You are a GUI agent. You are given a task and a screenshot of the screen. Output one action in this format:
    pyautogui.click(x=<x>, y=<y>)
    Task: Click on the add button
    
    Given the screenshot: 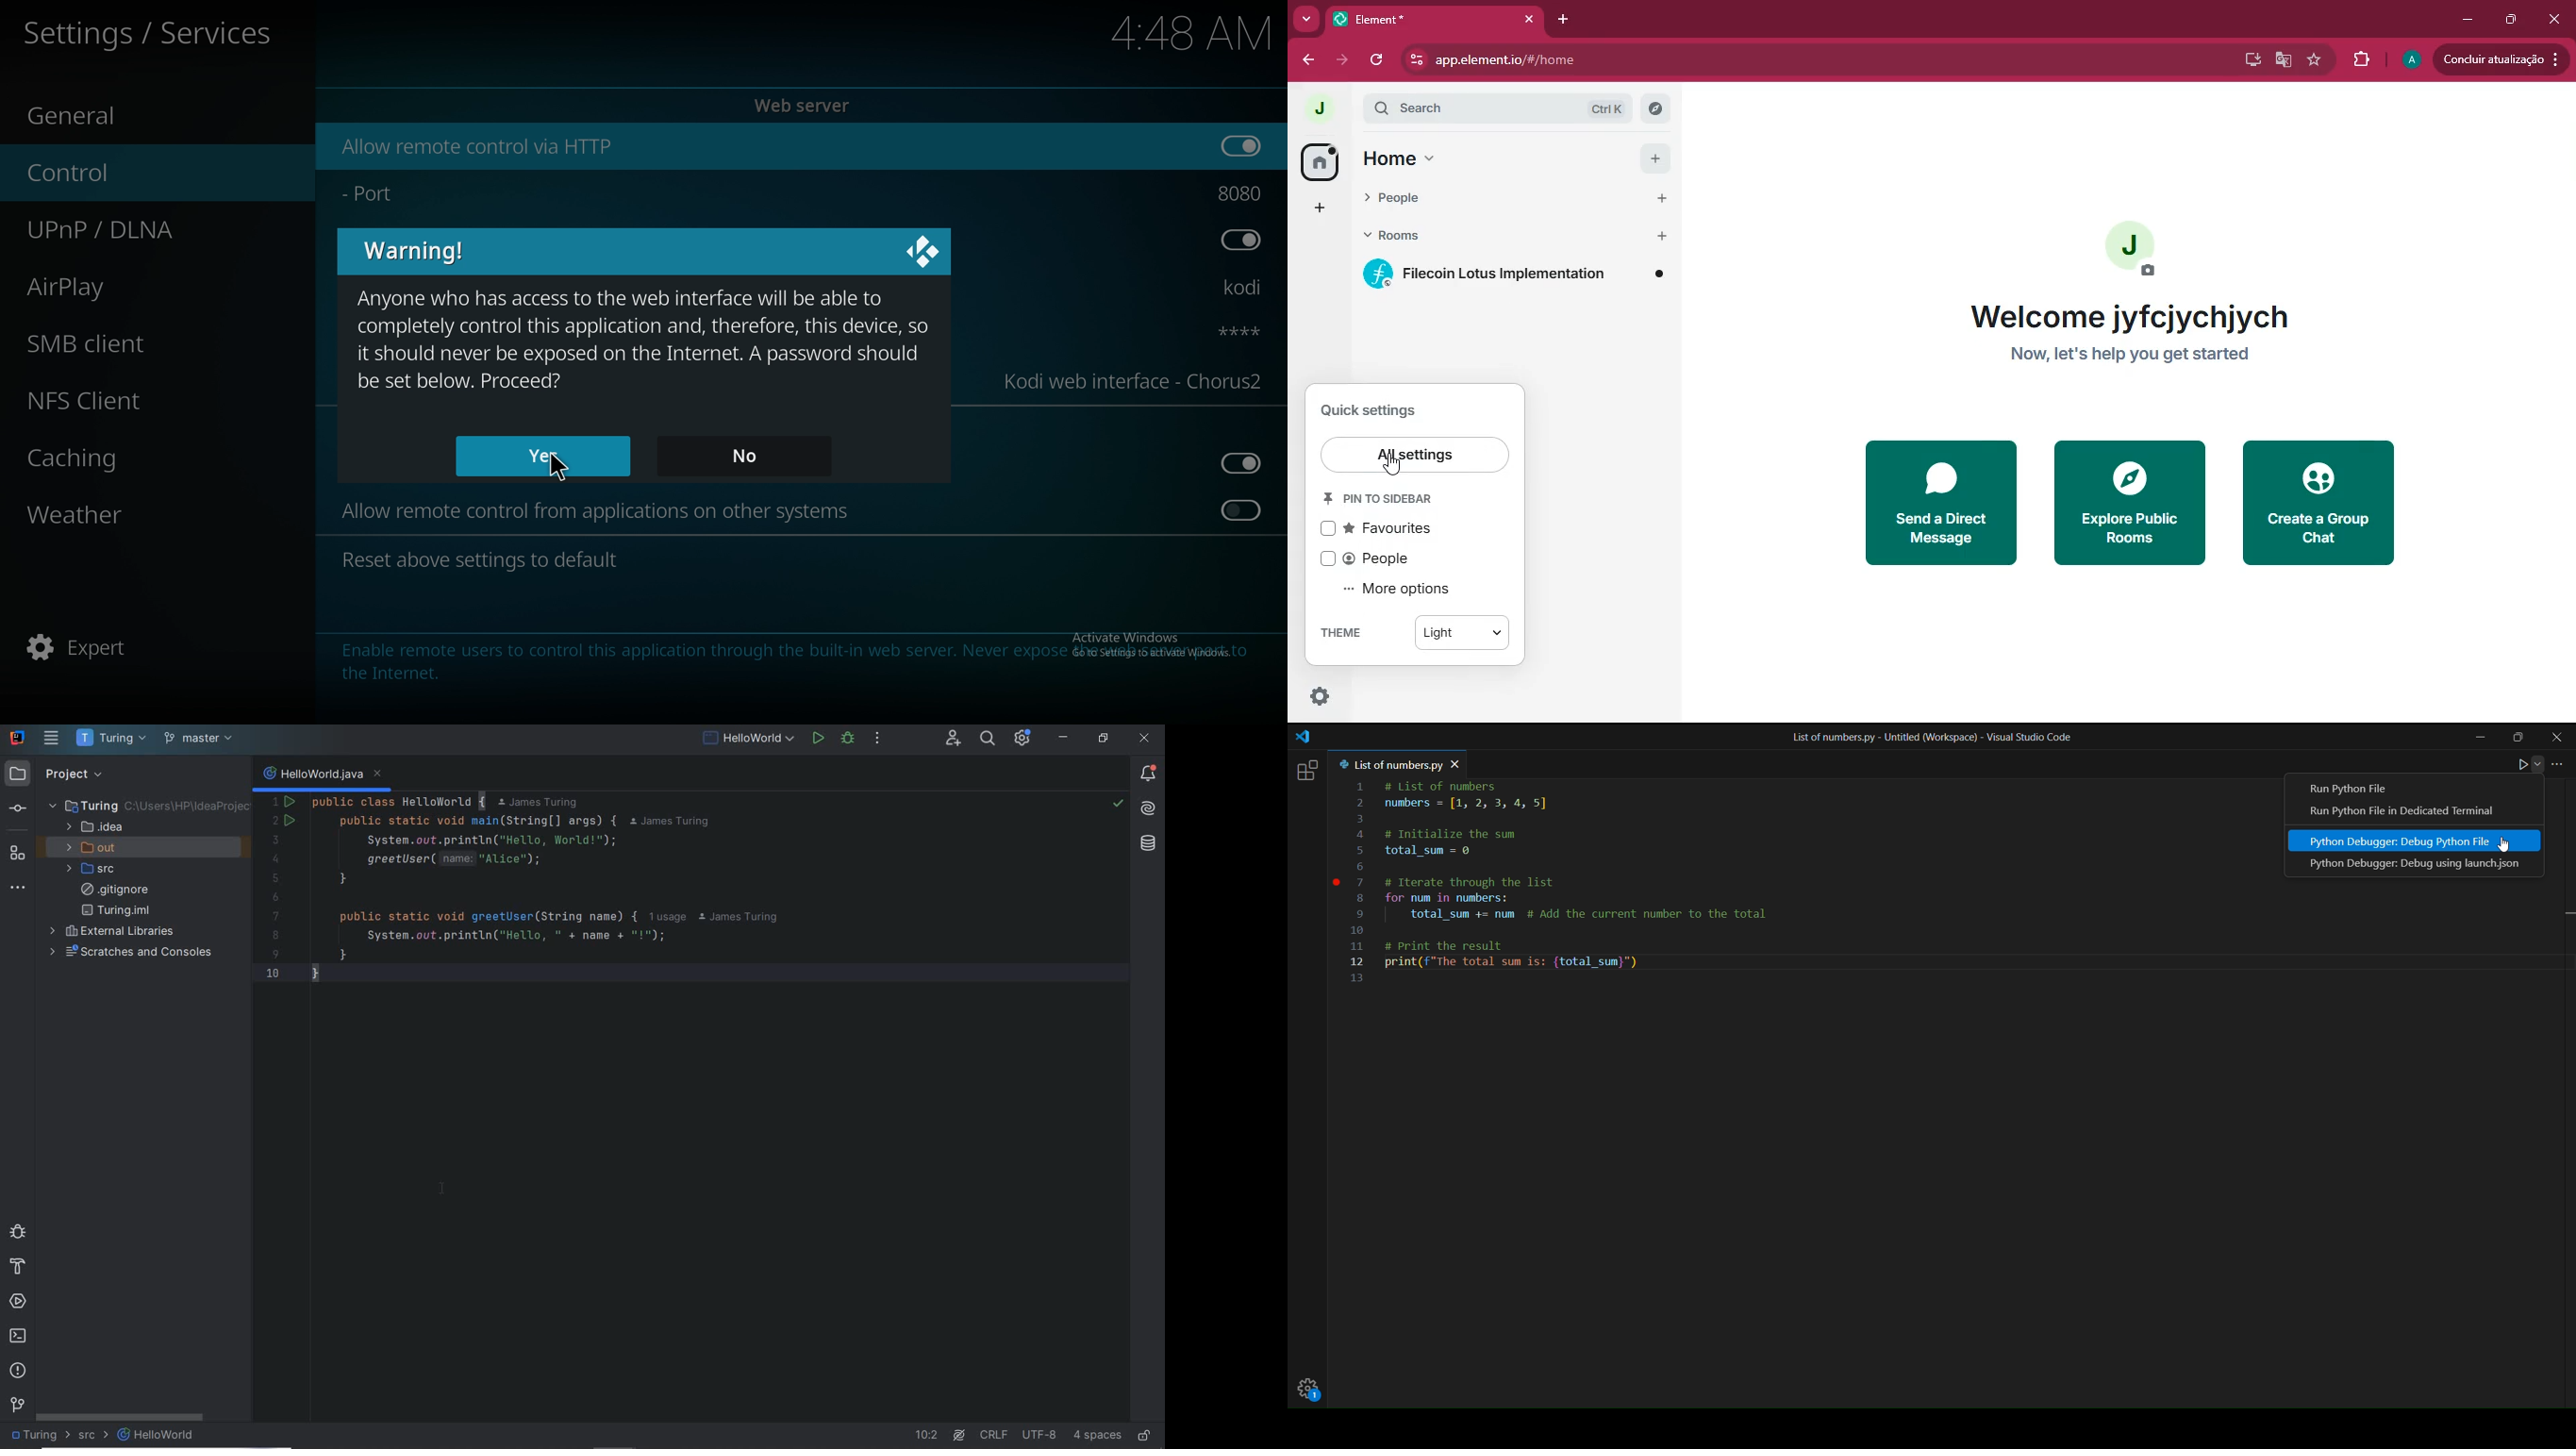 What is the action you would take?
    pyautogui.click(x=1659, y=237)
    